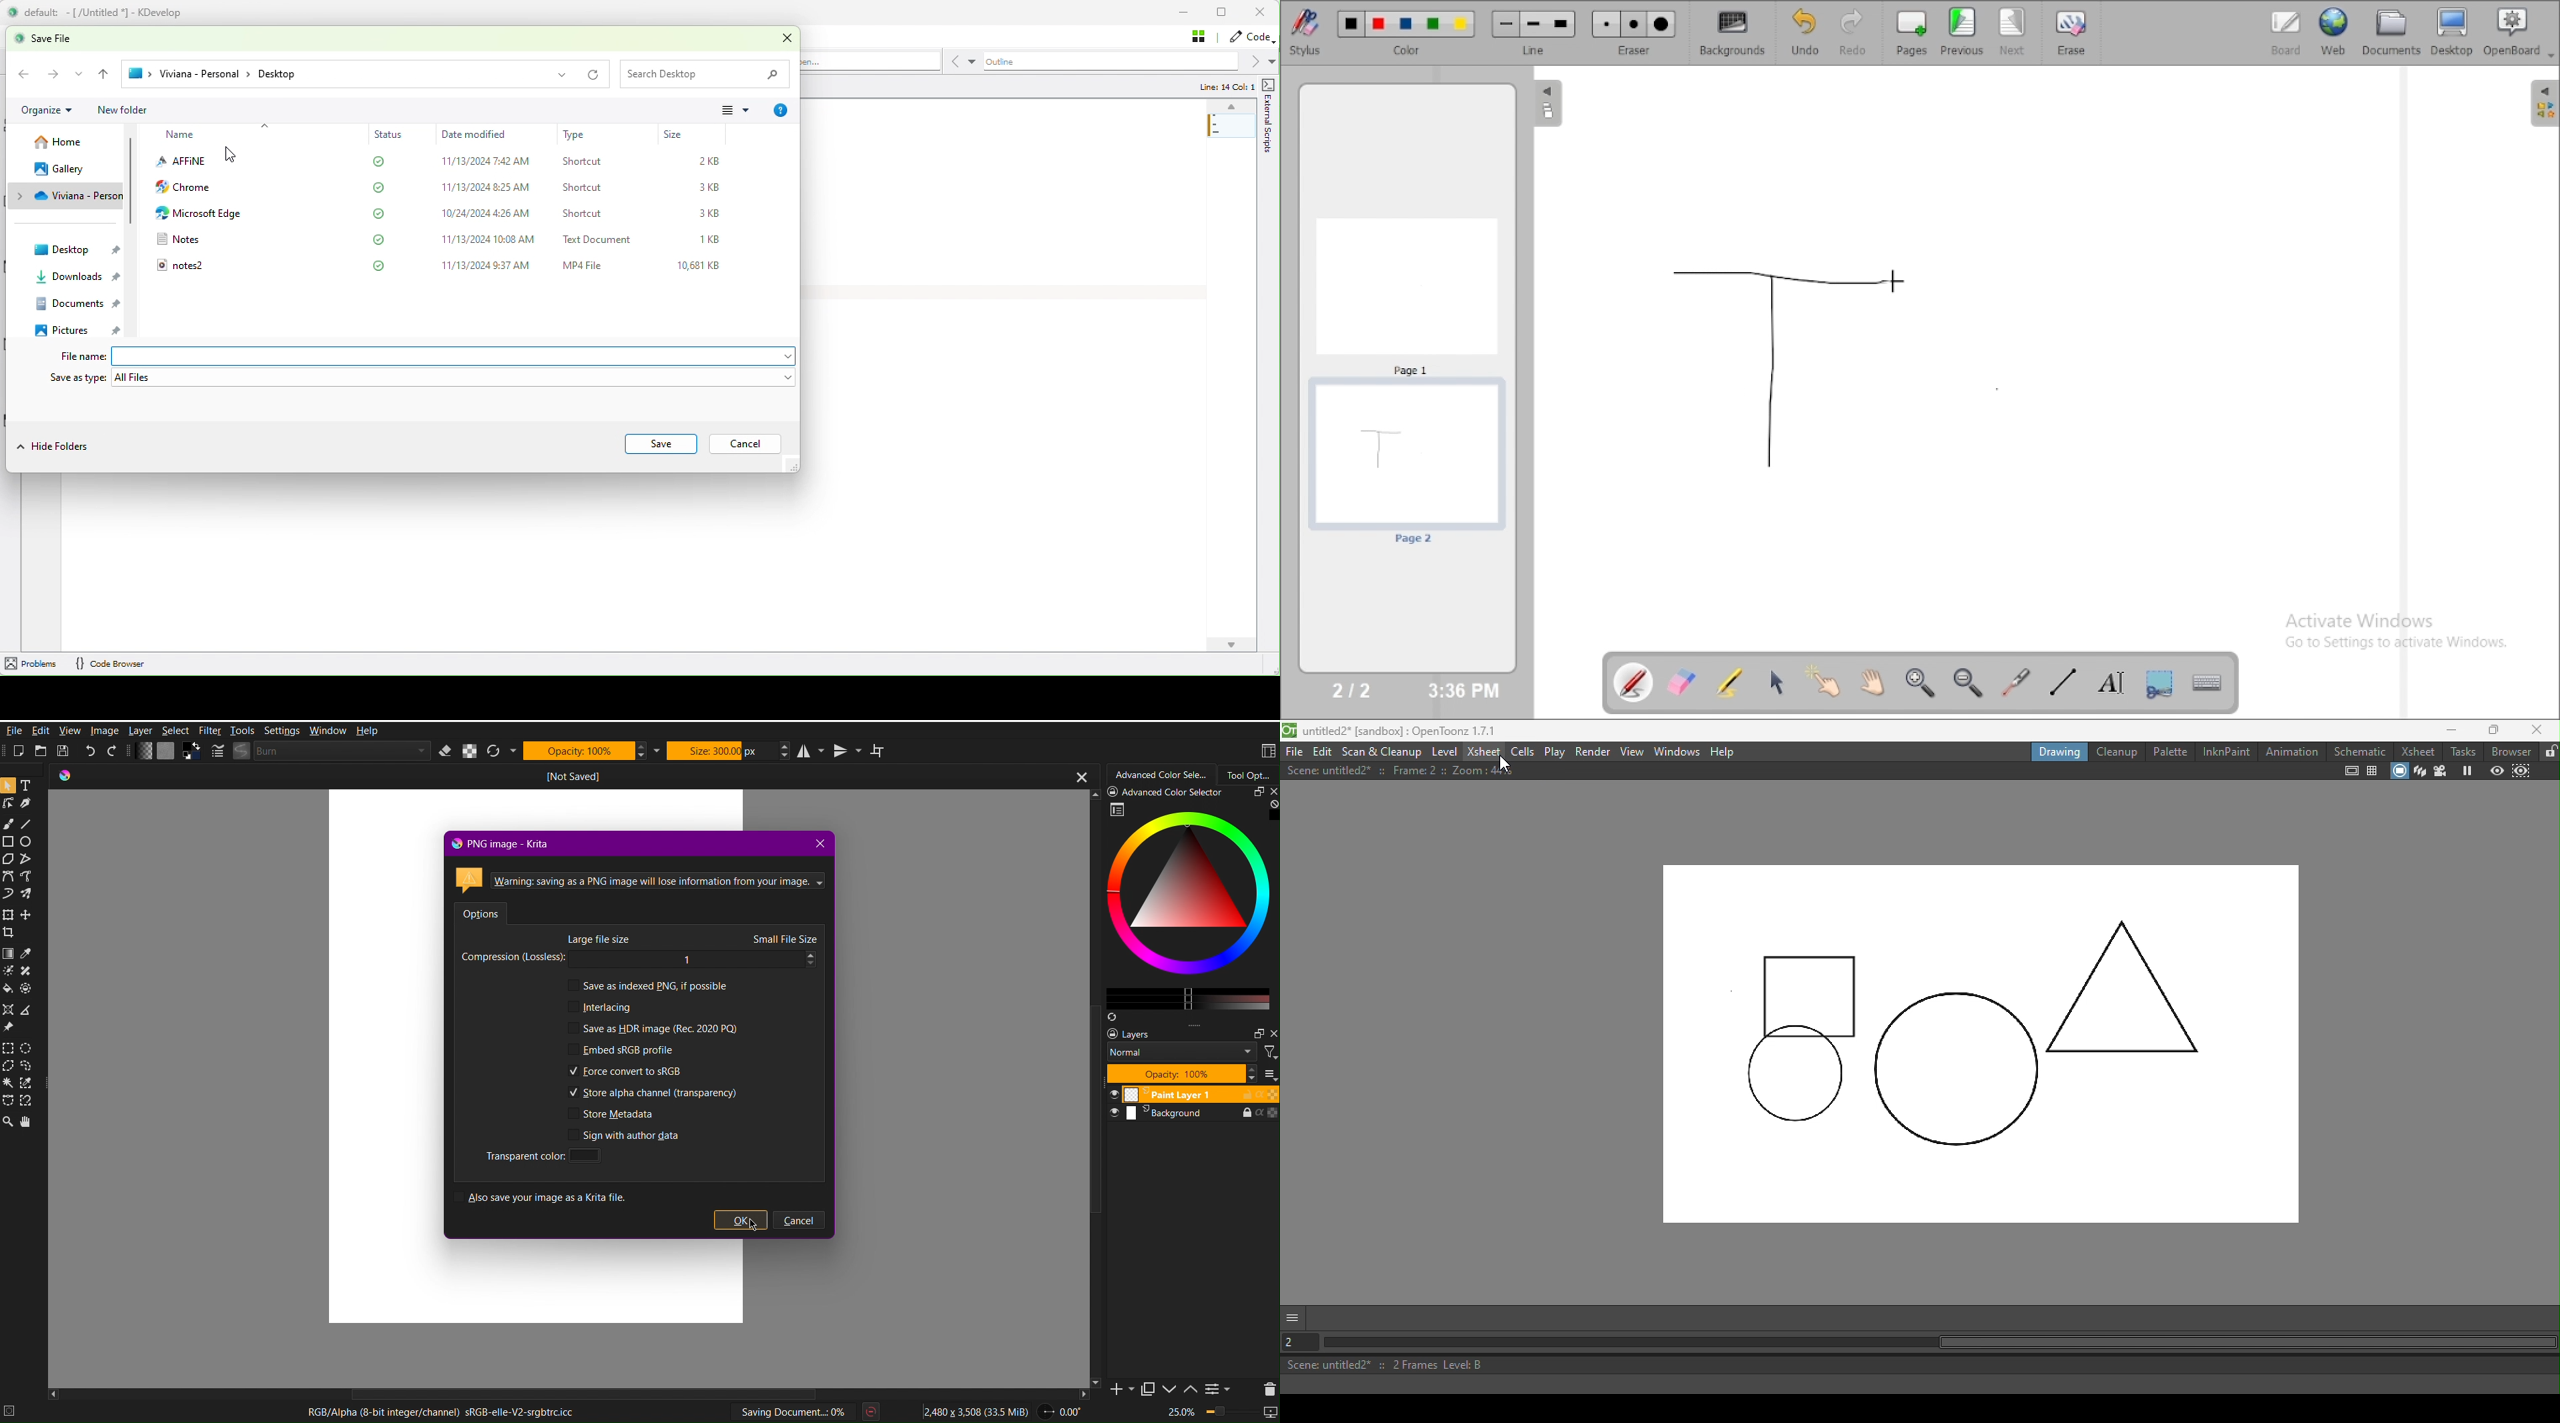  What do you see at coordinates (751, 1225) in the screenshot?
I see `Cursor` at bounding box center [751, 1225].